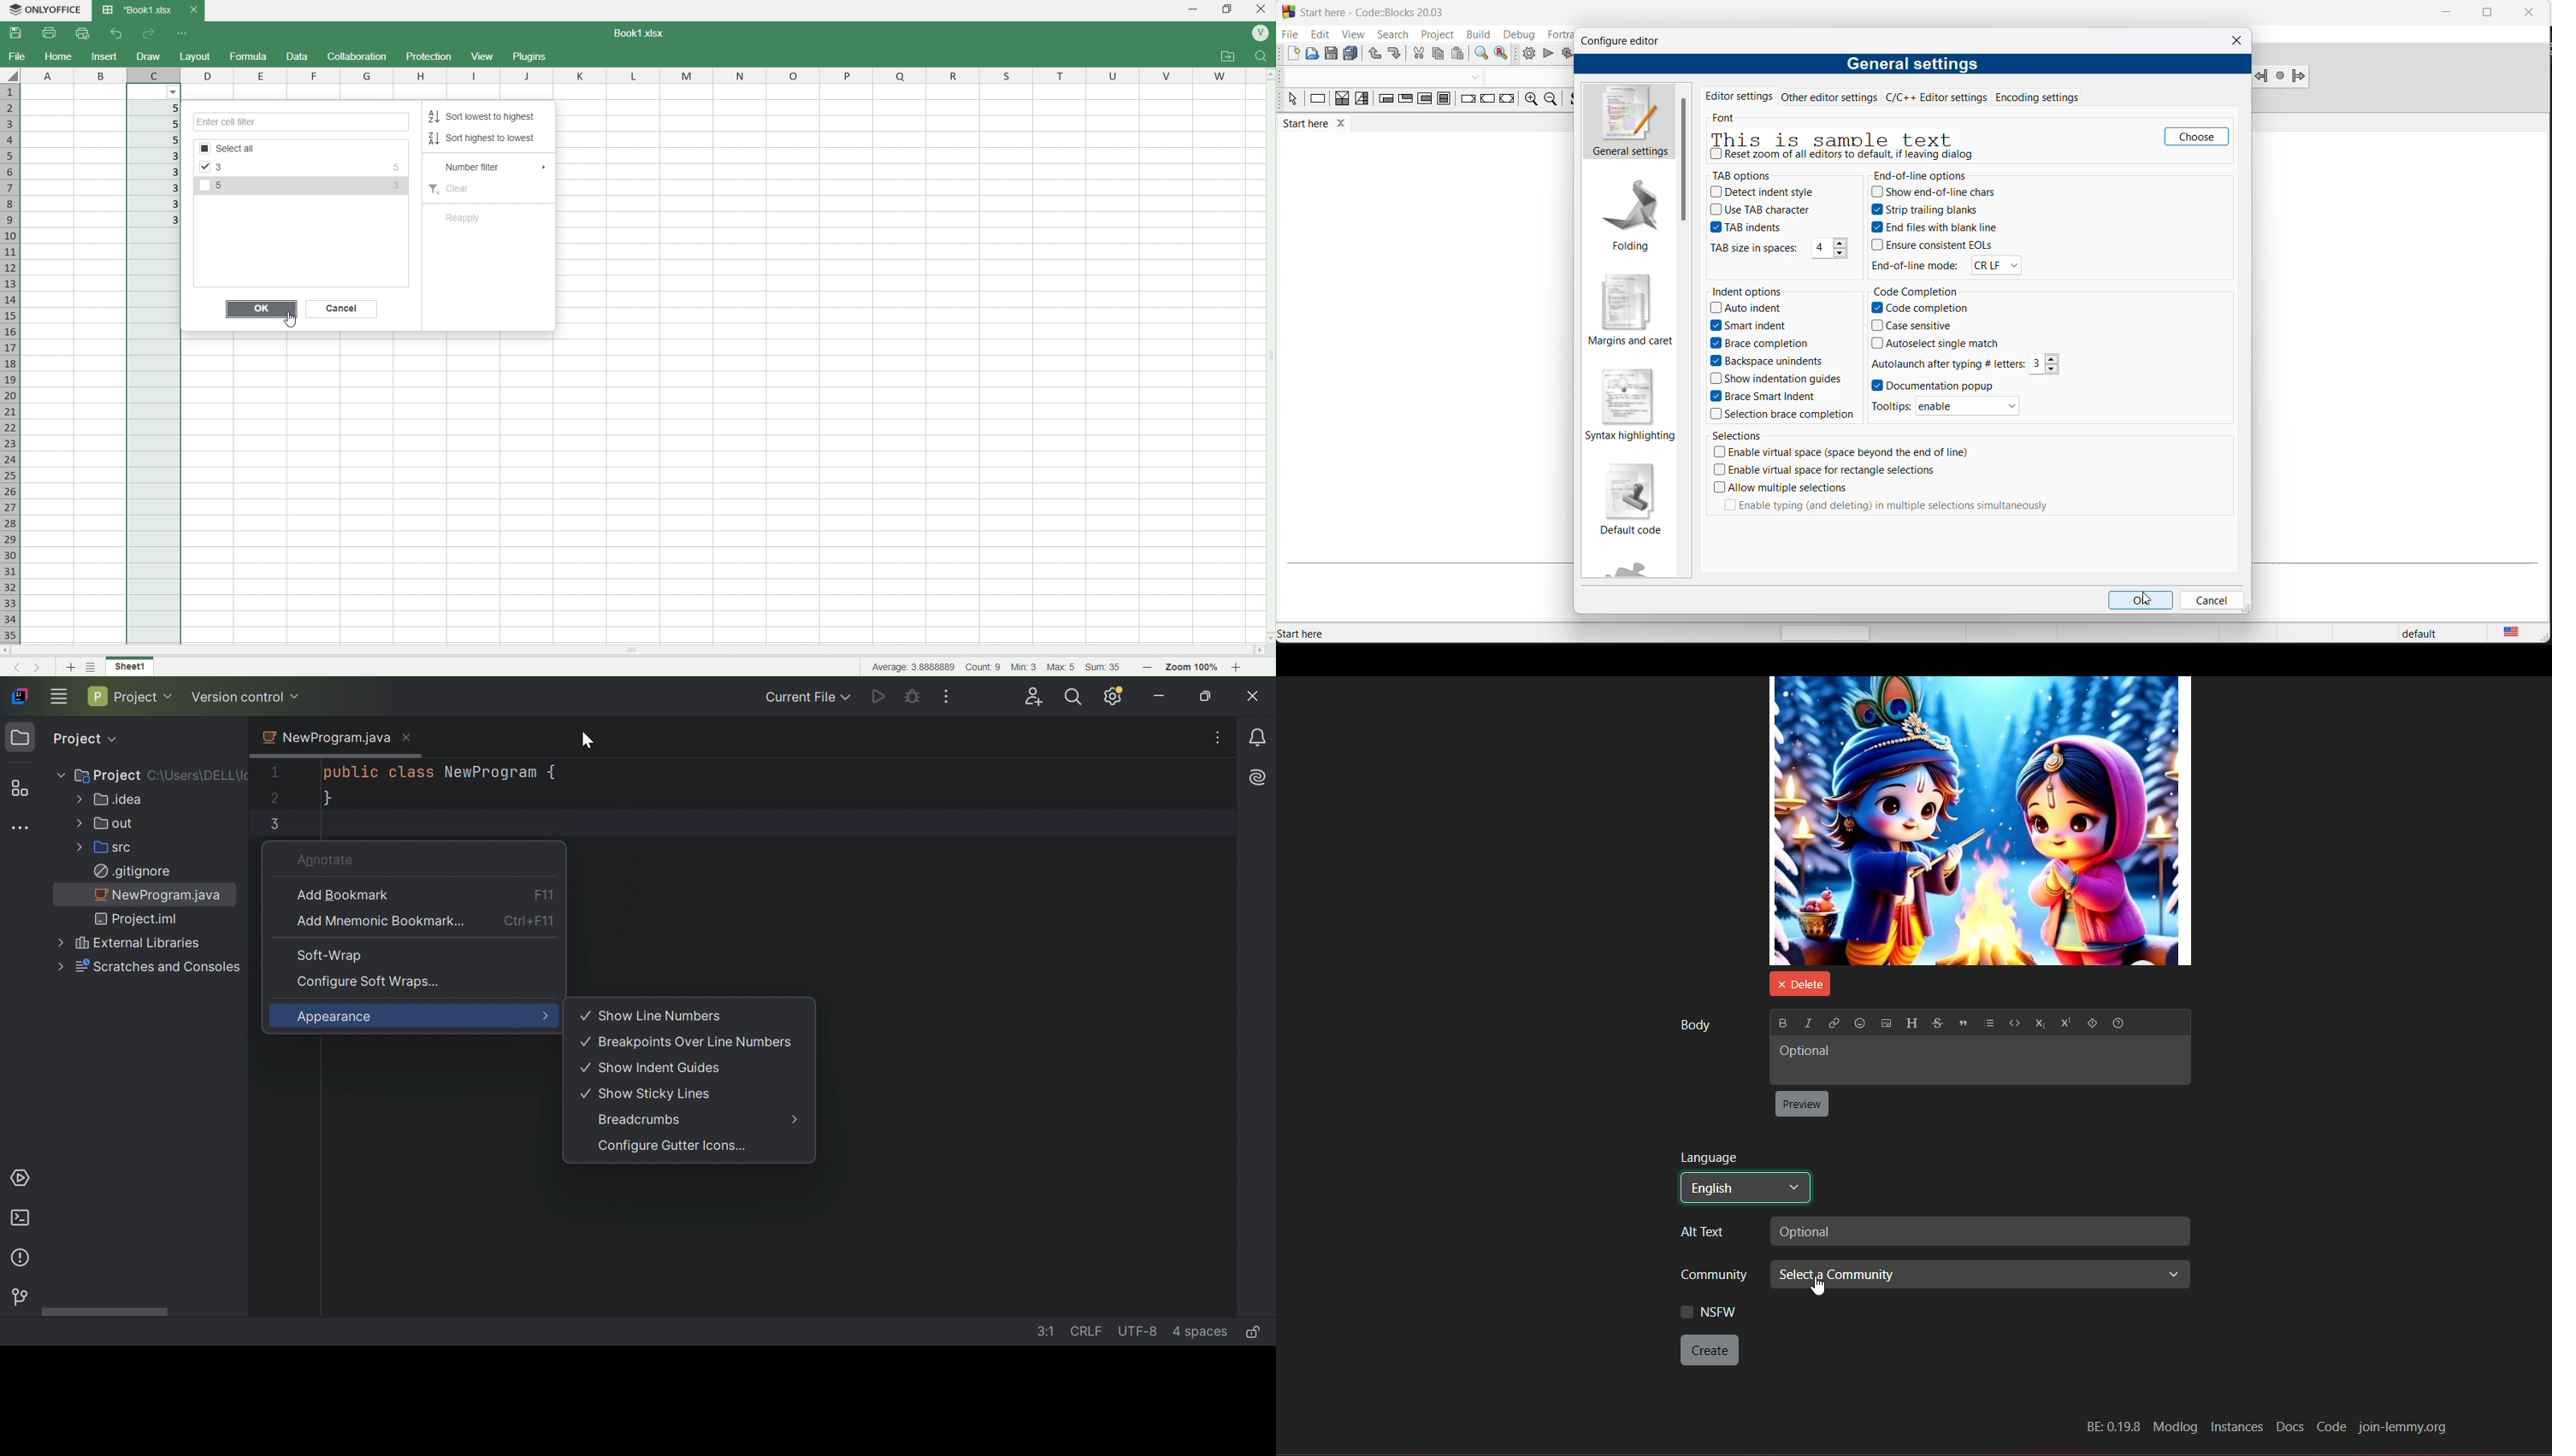  Describe the element at coordinates (1942, 245) in the screenshot. I see `ensure consistent EOLs ` at that location.